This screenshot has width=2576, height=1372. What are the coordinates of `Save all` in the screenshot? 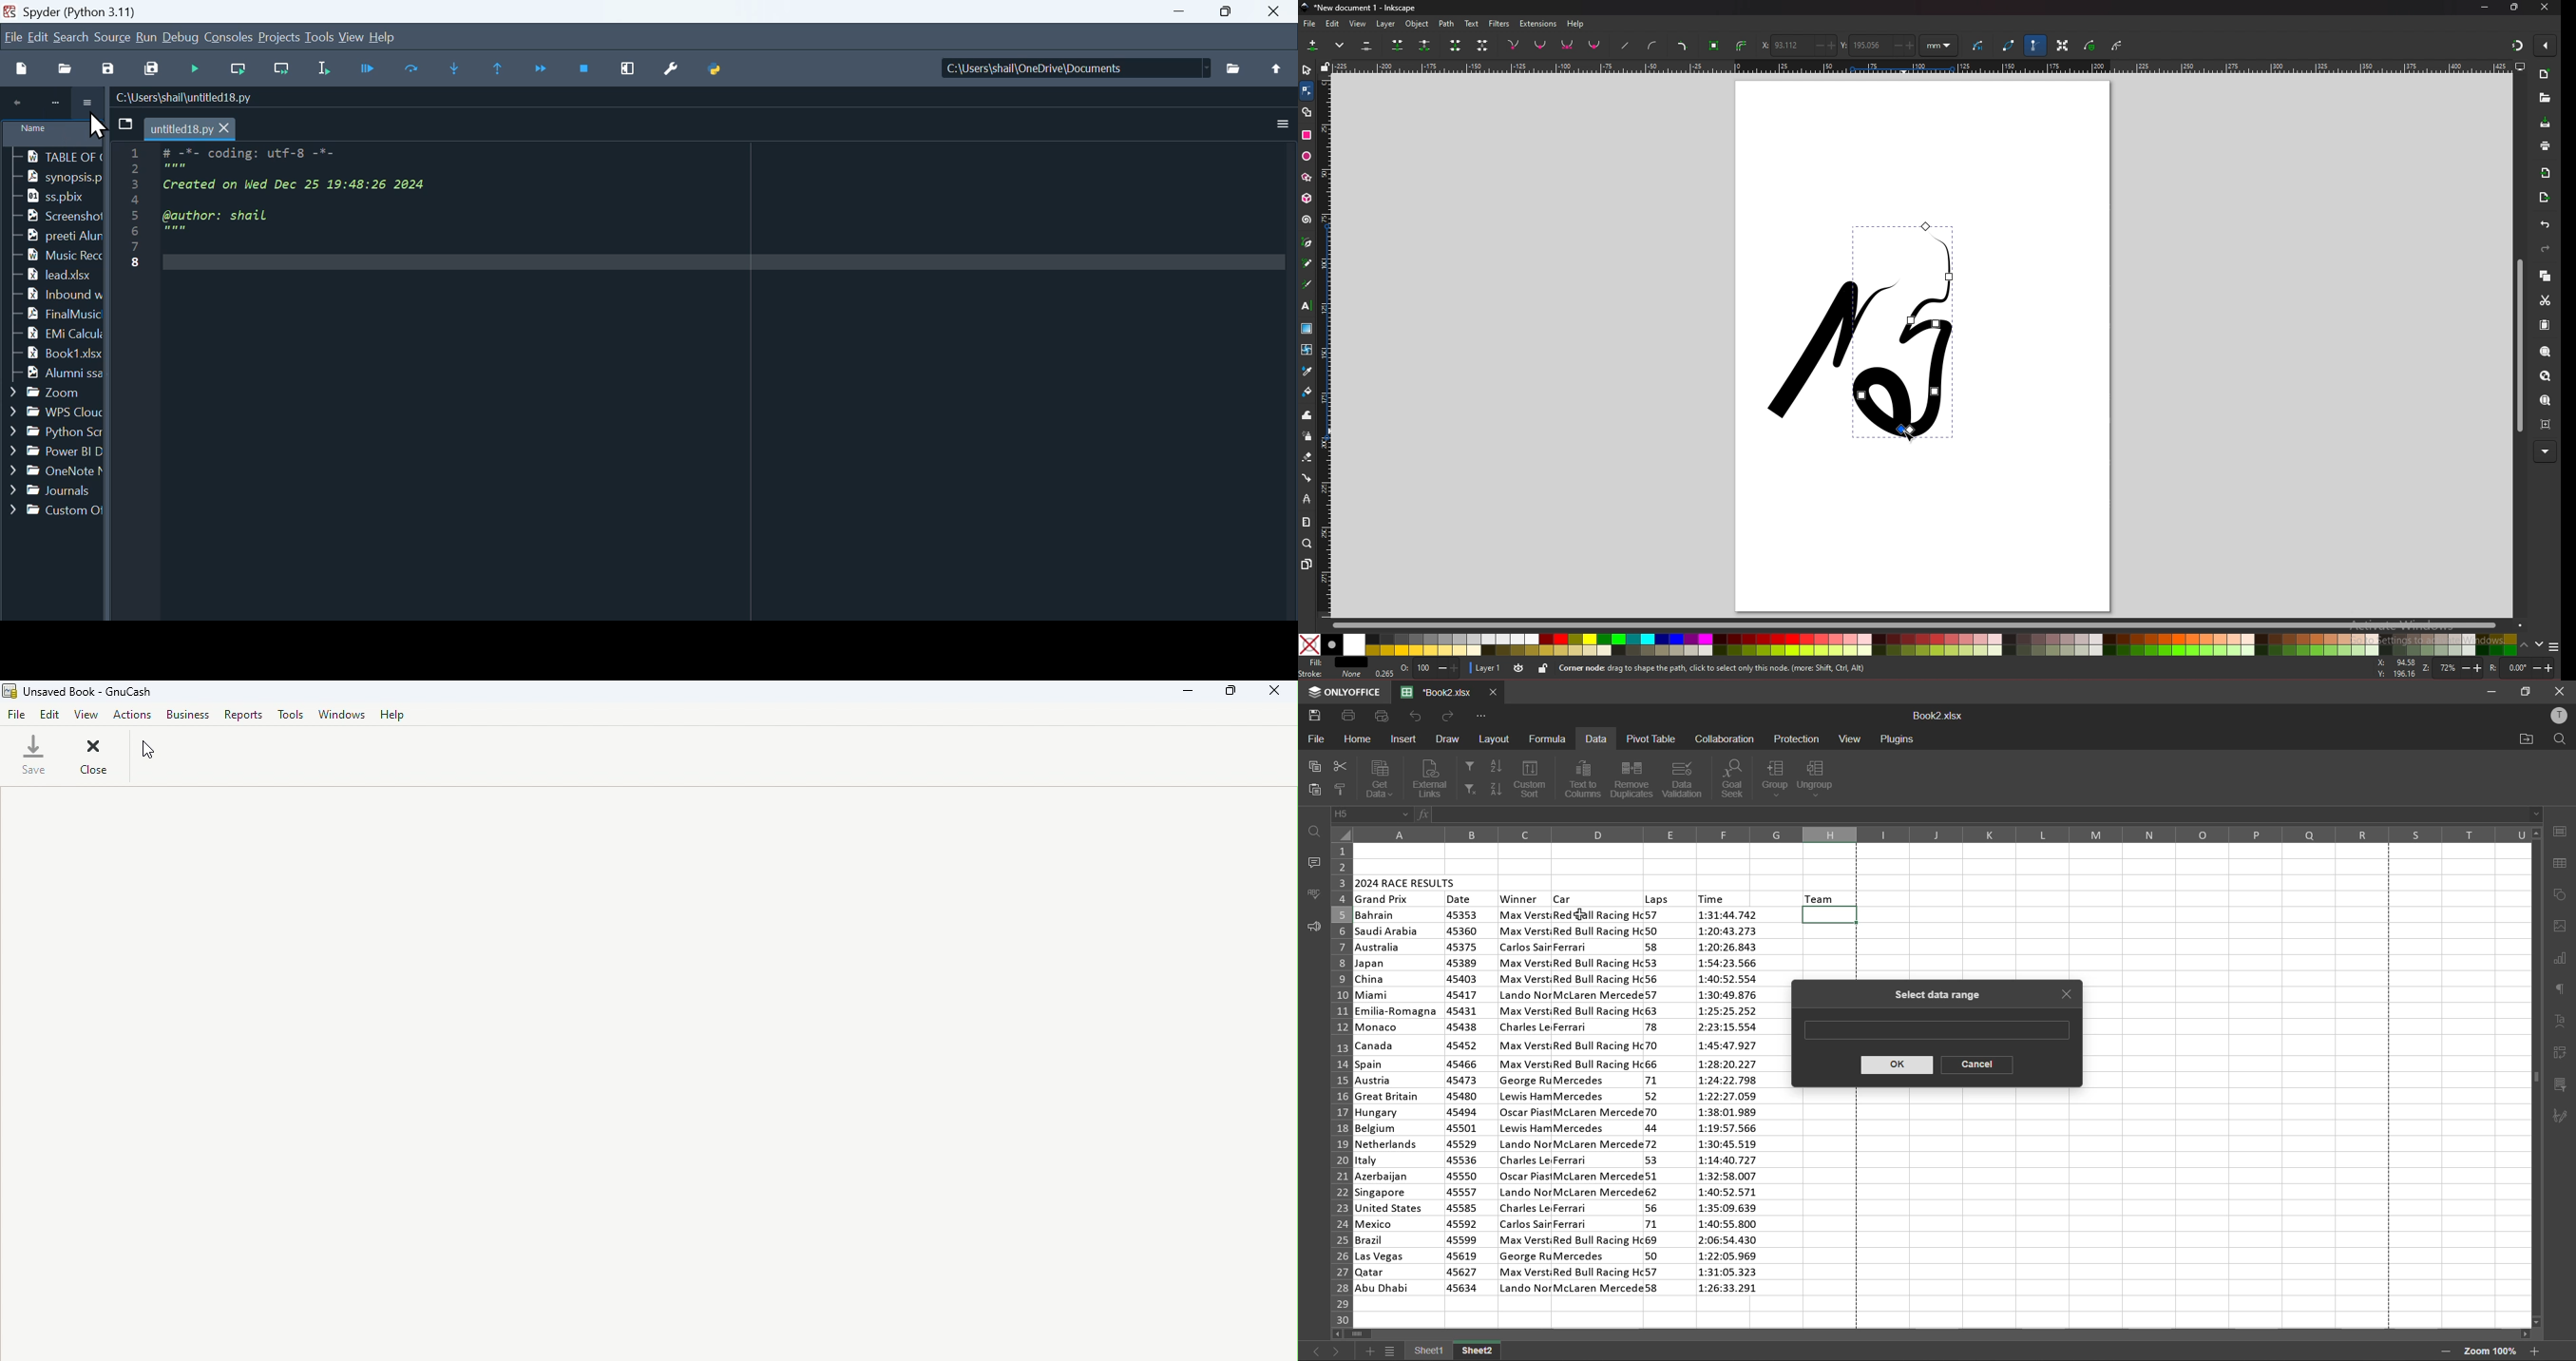 It's located at (150, 67).